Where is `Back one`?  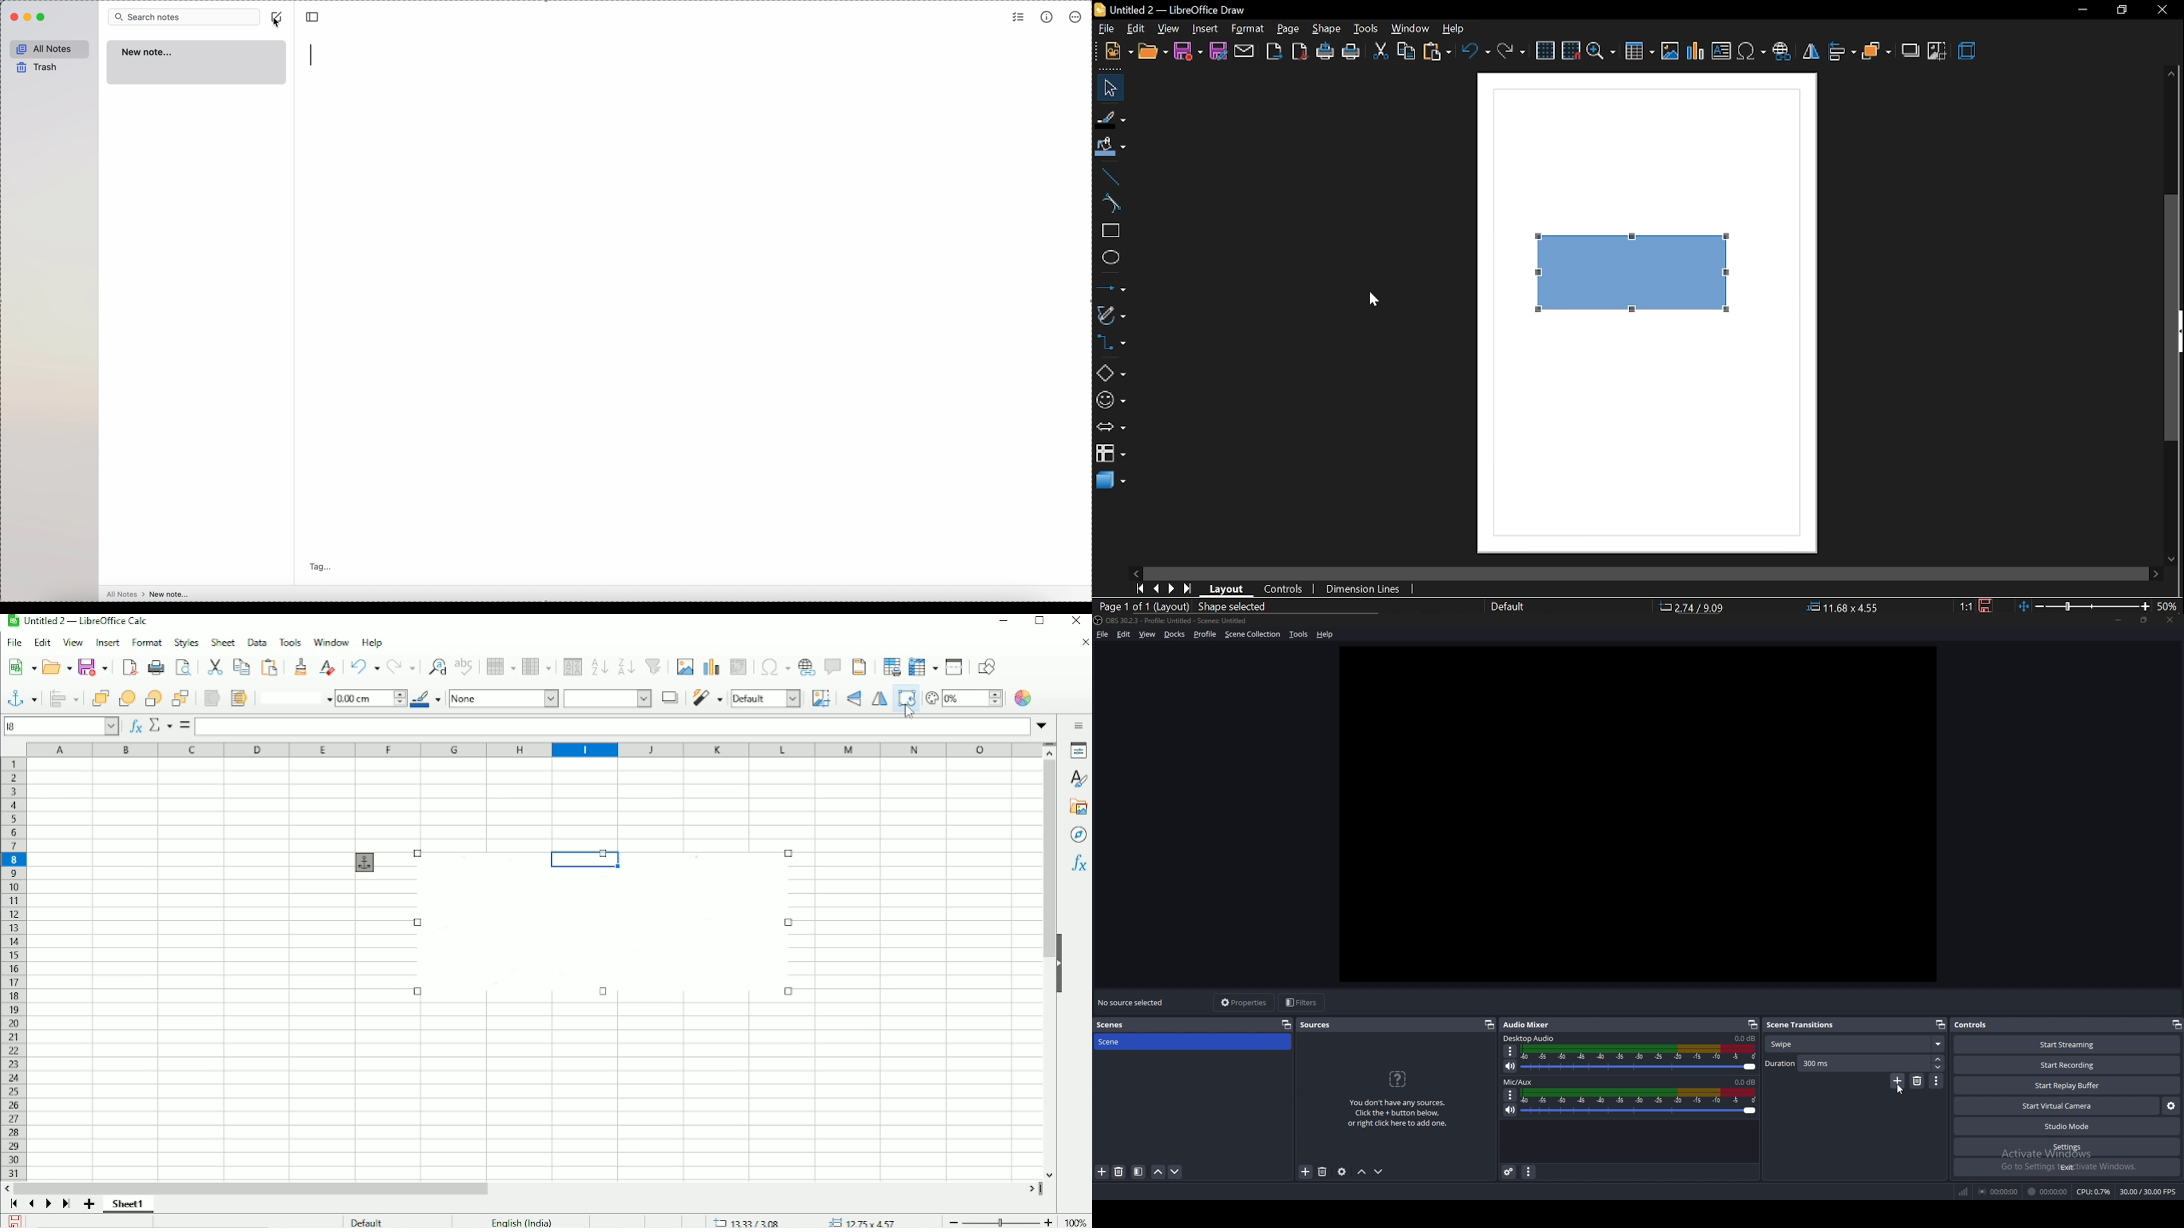 Back one is located at coordinates (152, 698).